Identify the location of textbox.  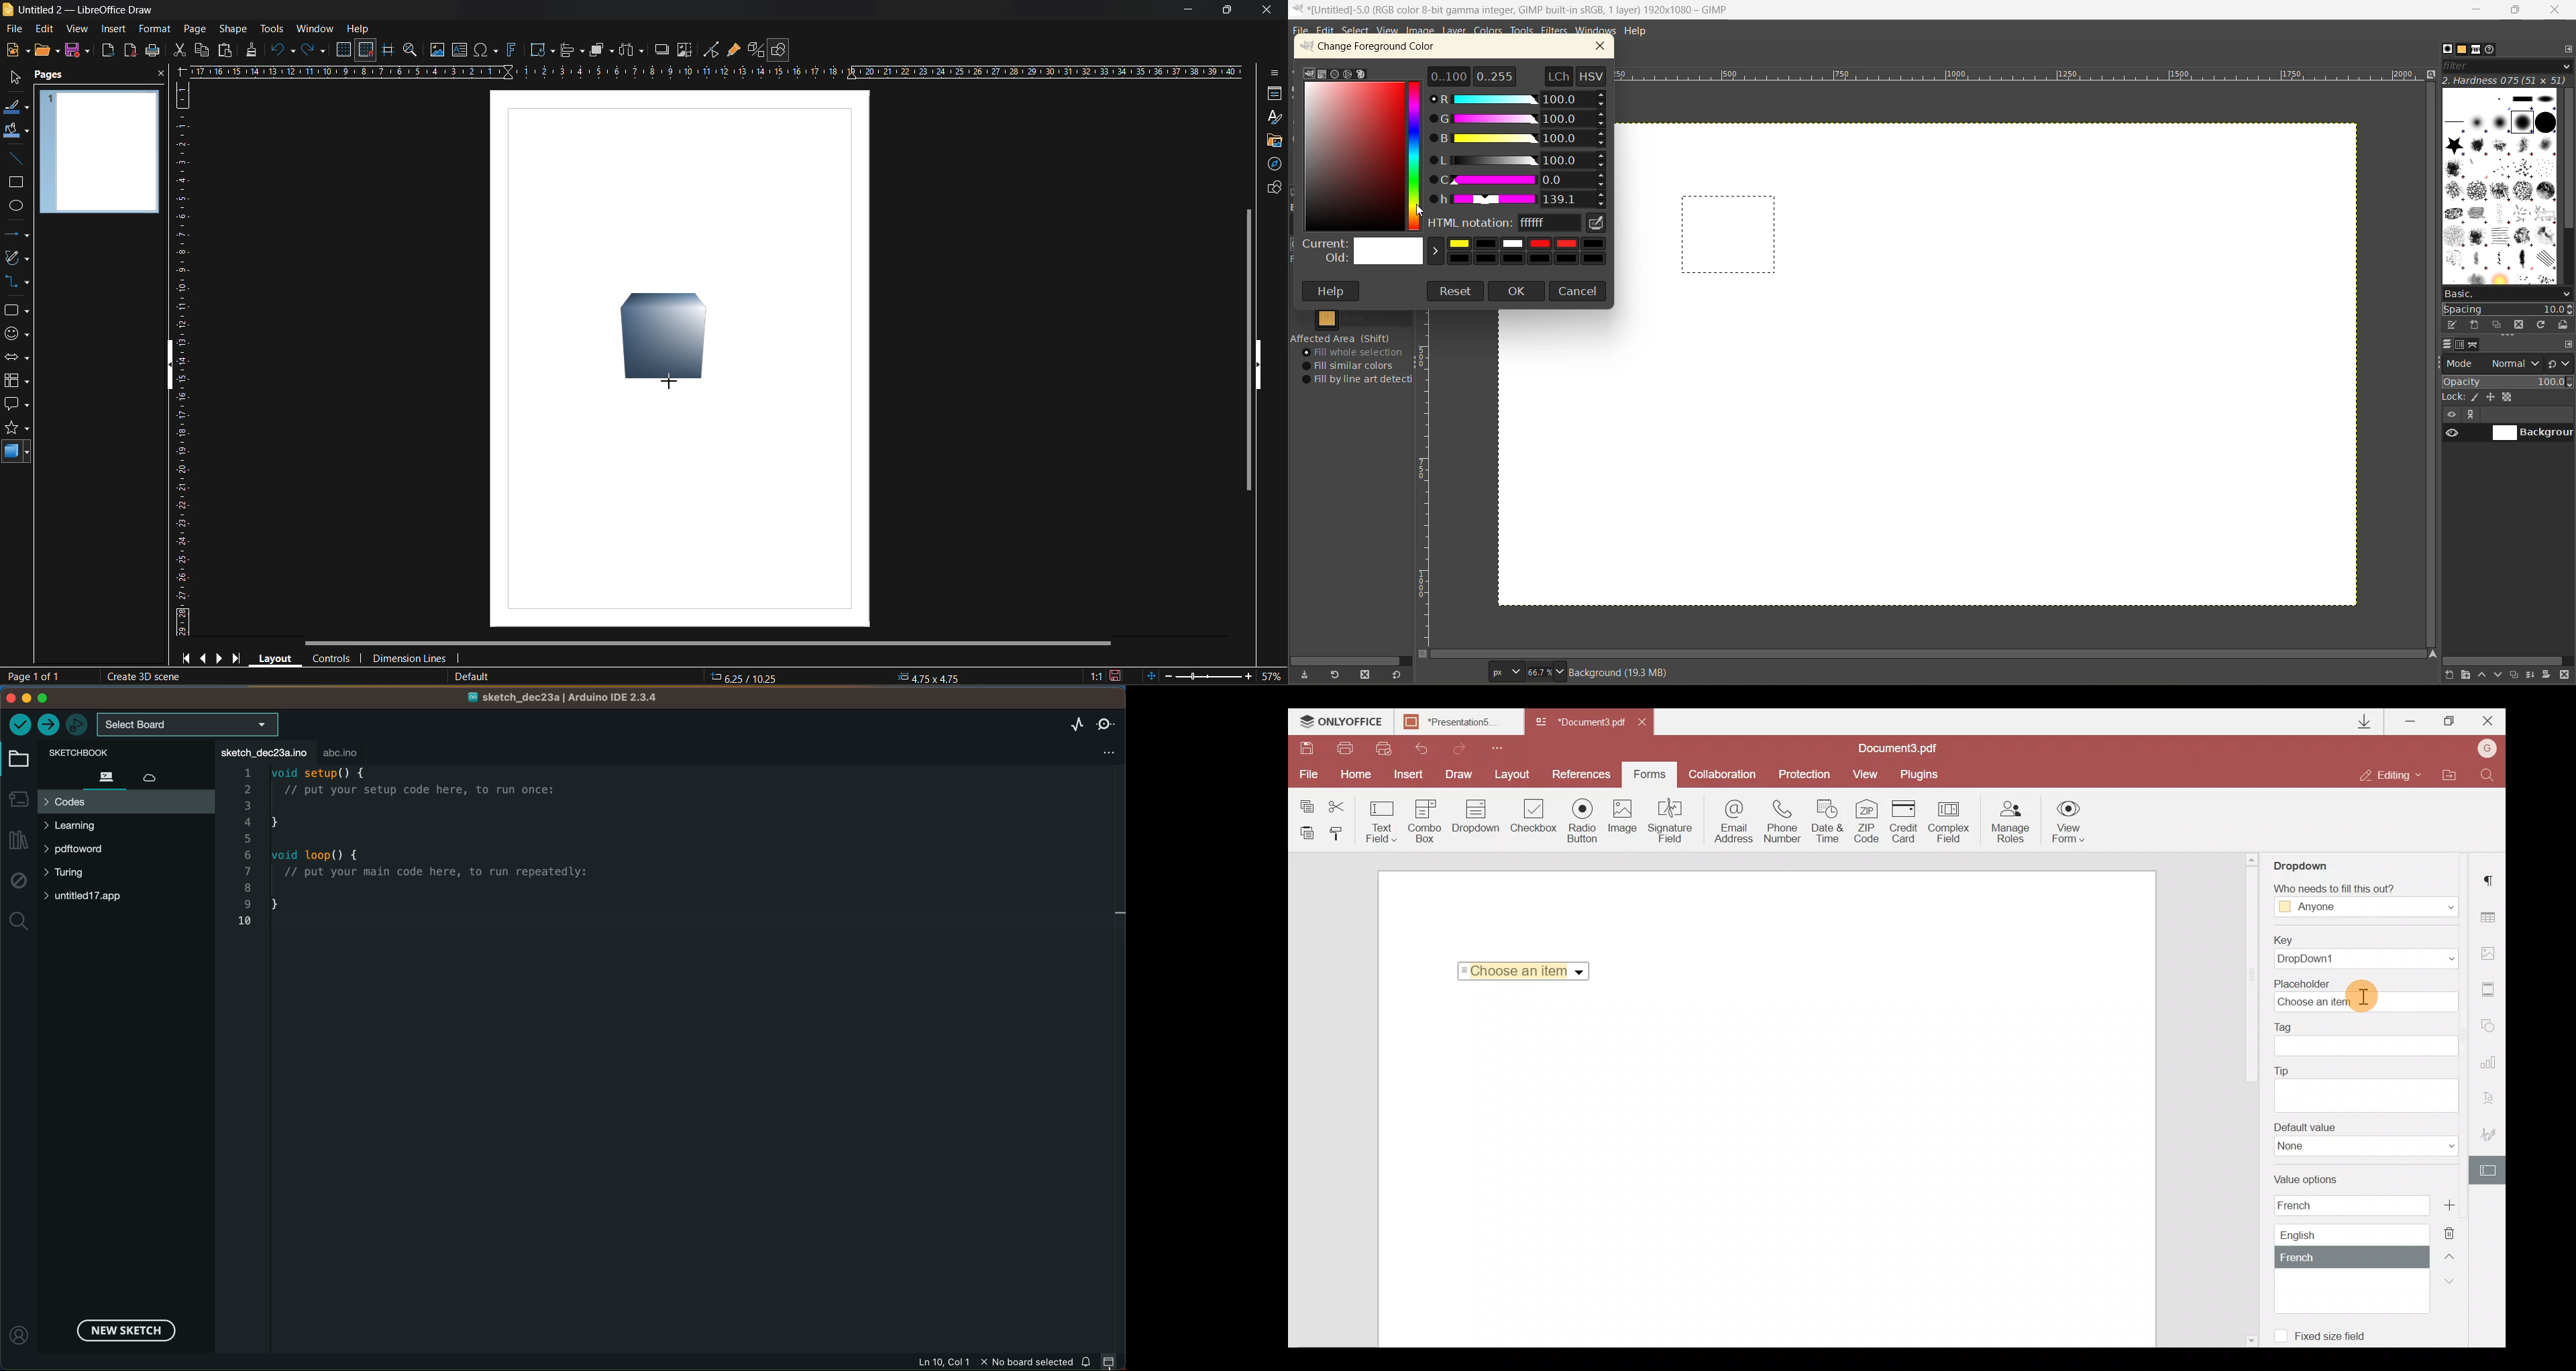
(462, 50).